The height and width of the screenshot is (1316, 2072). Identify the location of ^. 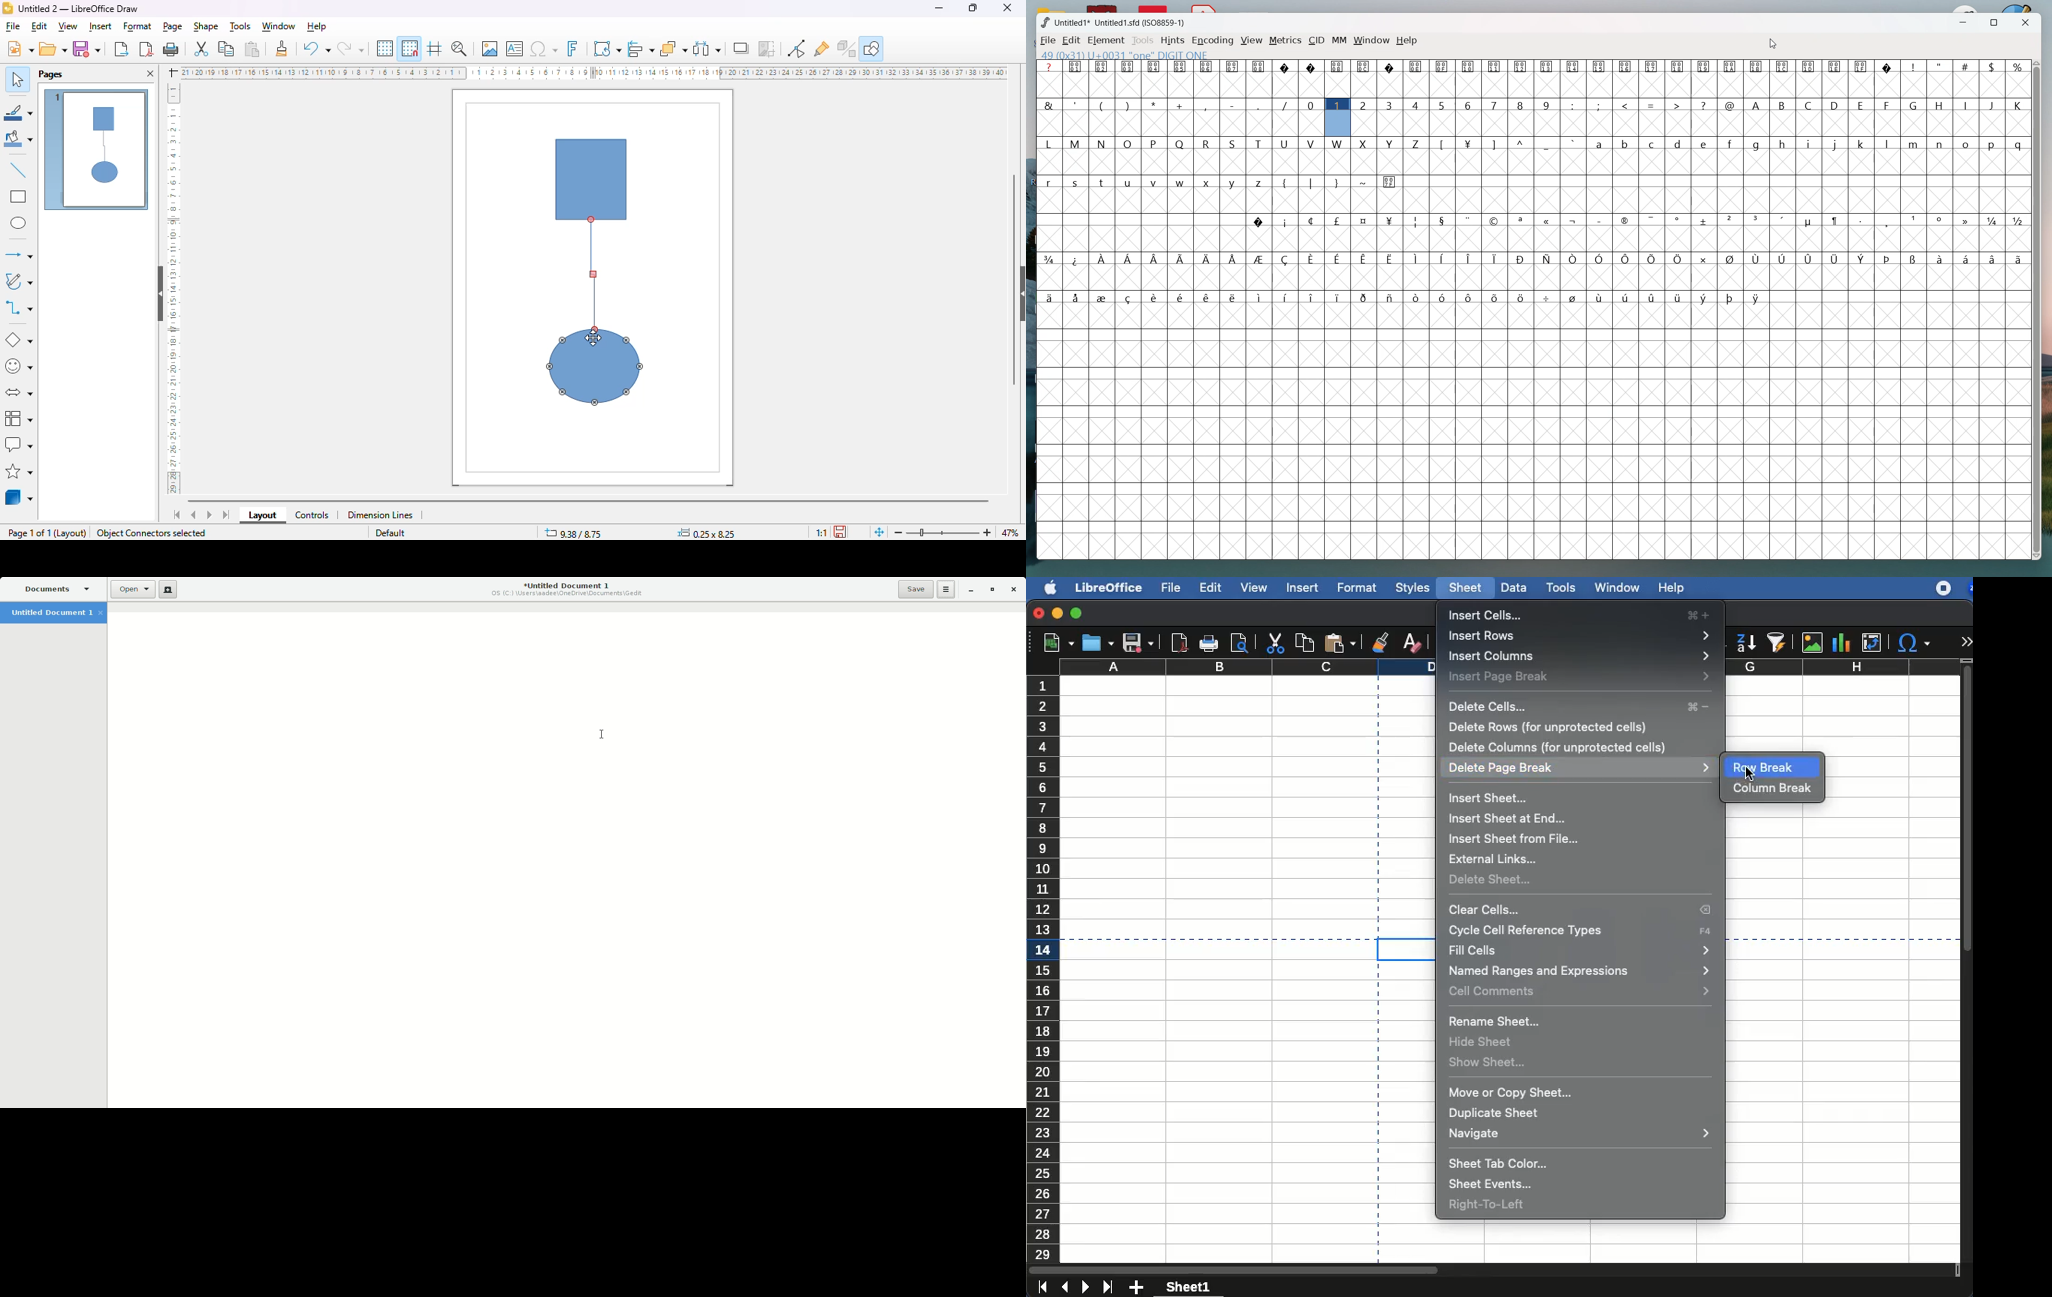
(1522, 143).